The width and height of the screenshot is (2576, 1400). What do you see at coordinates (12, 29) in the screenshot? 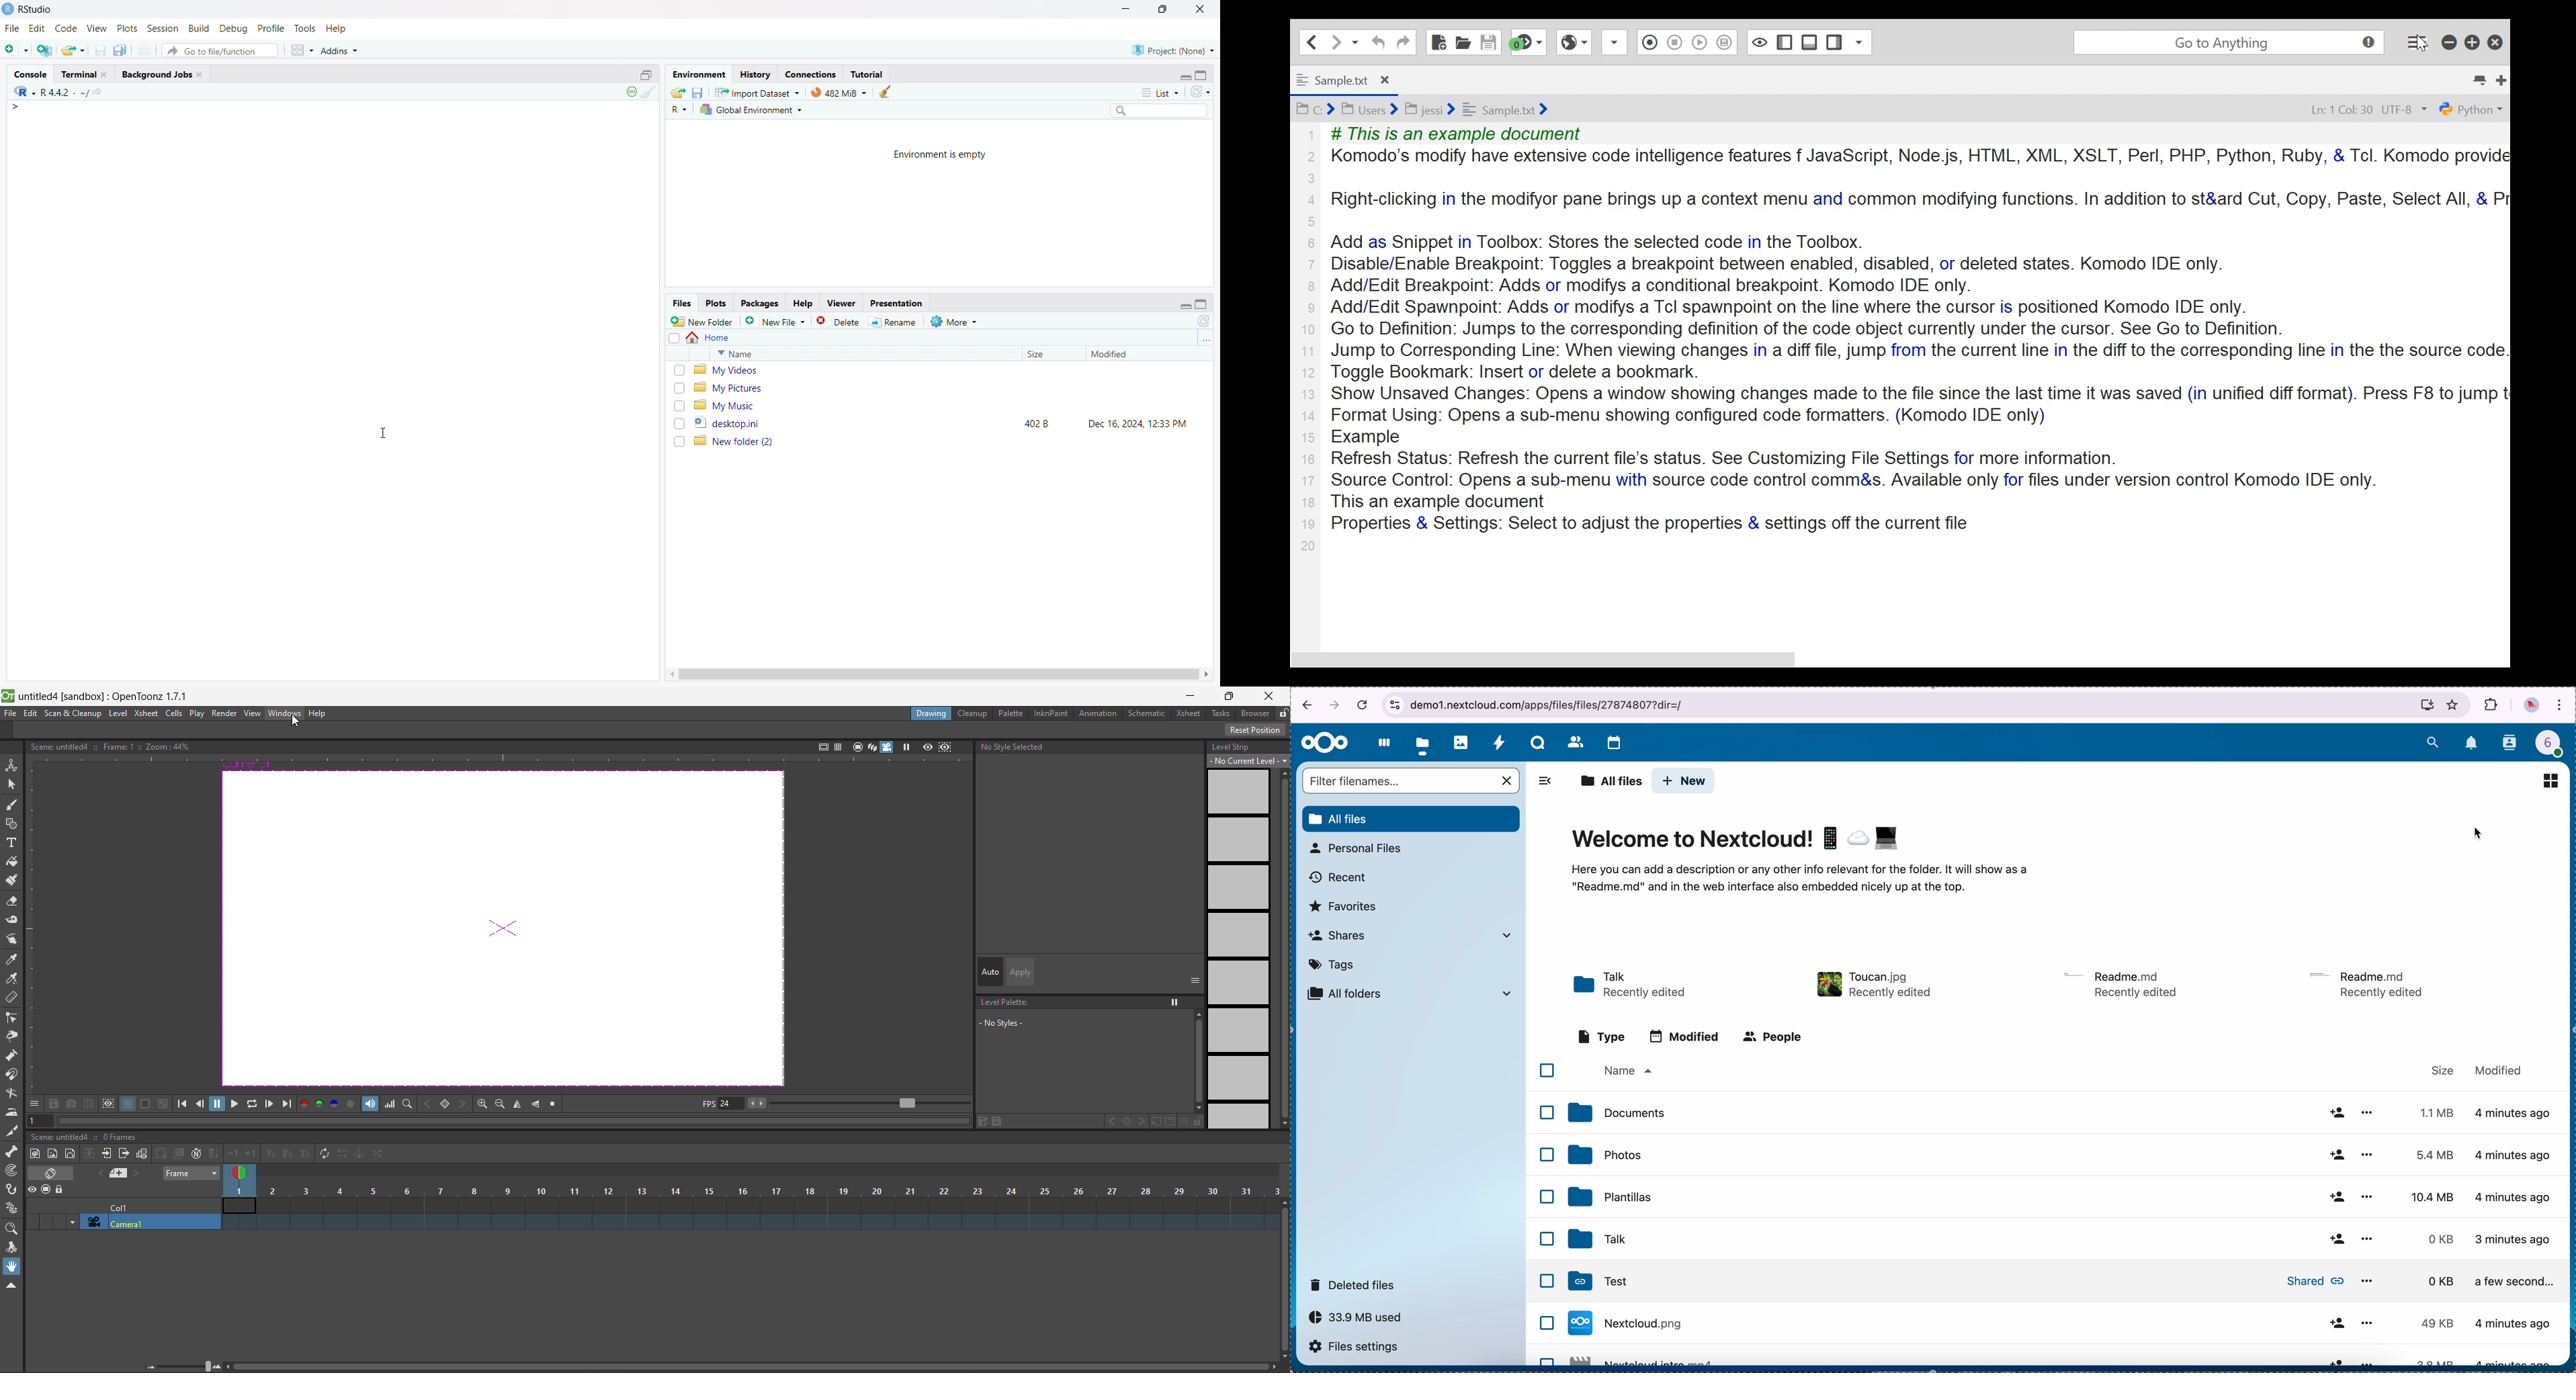
I see `file` at bounding box center [12, 29].